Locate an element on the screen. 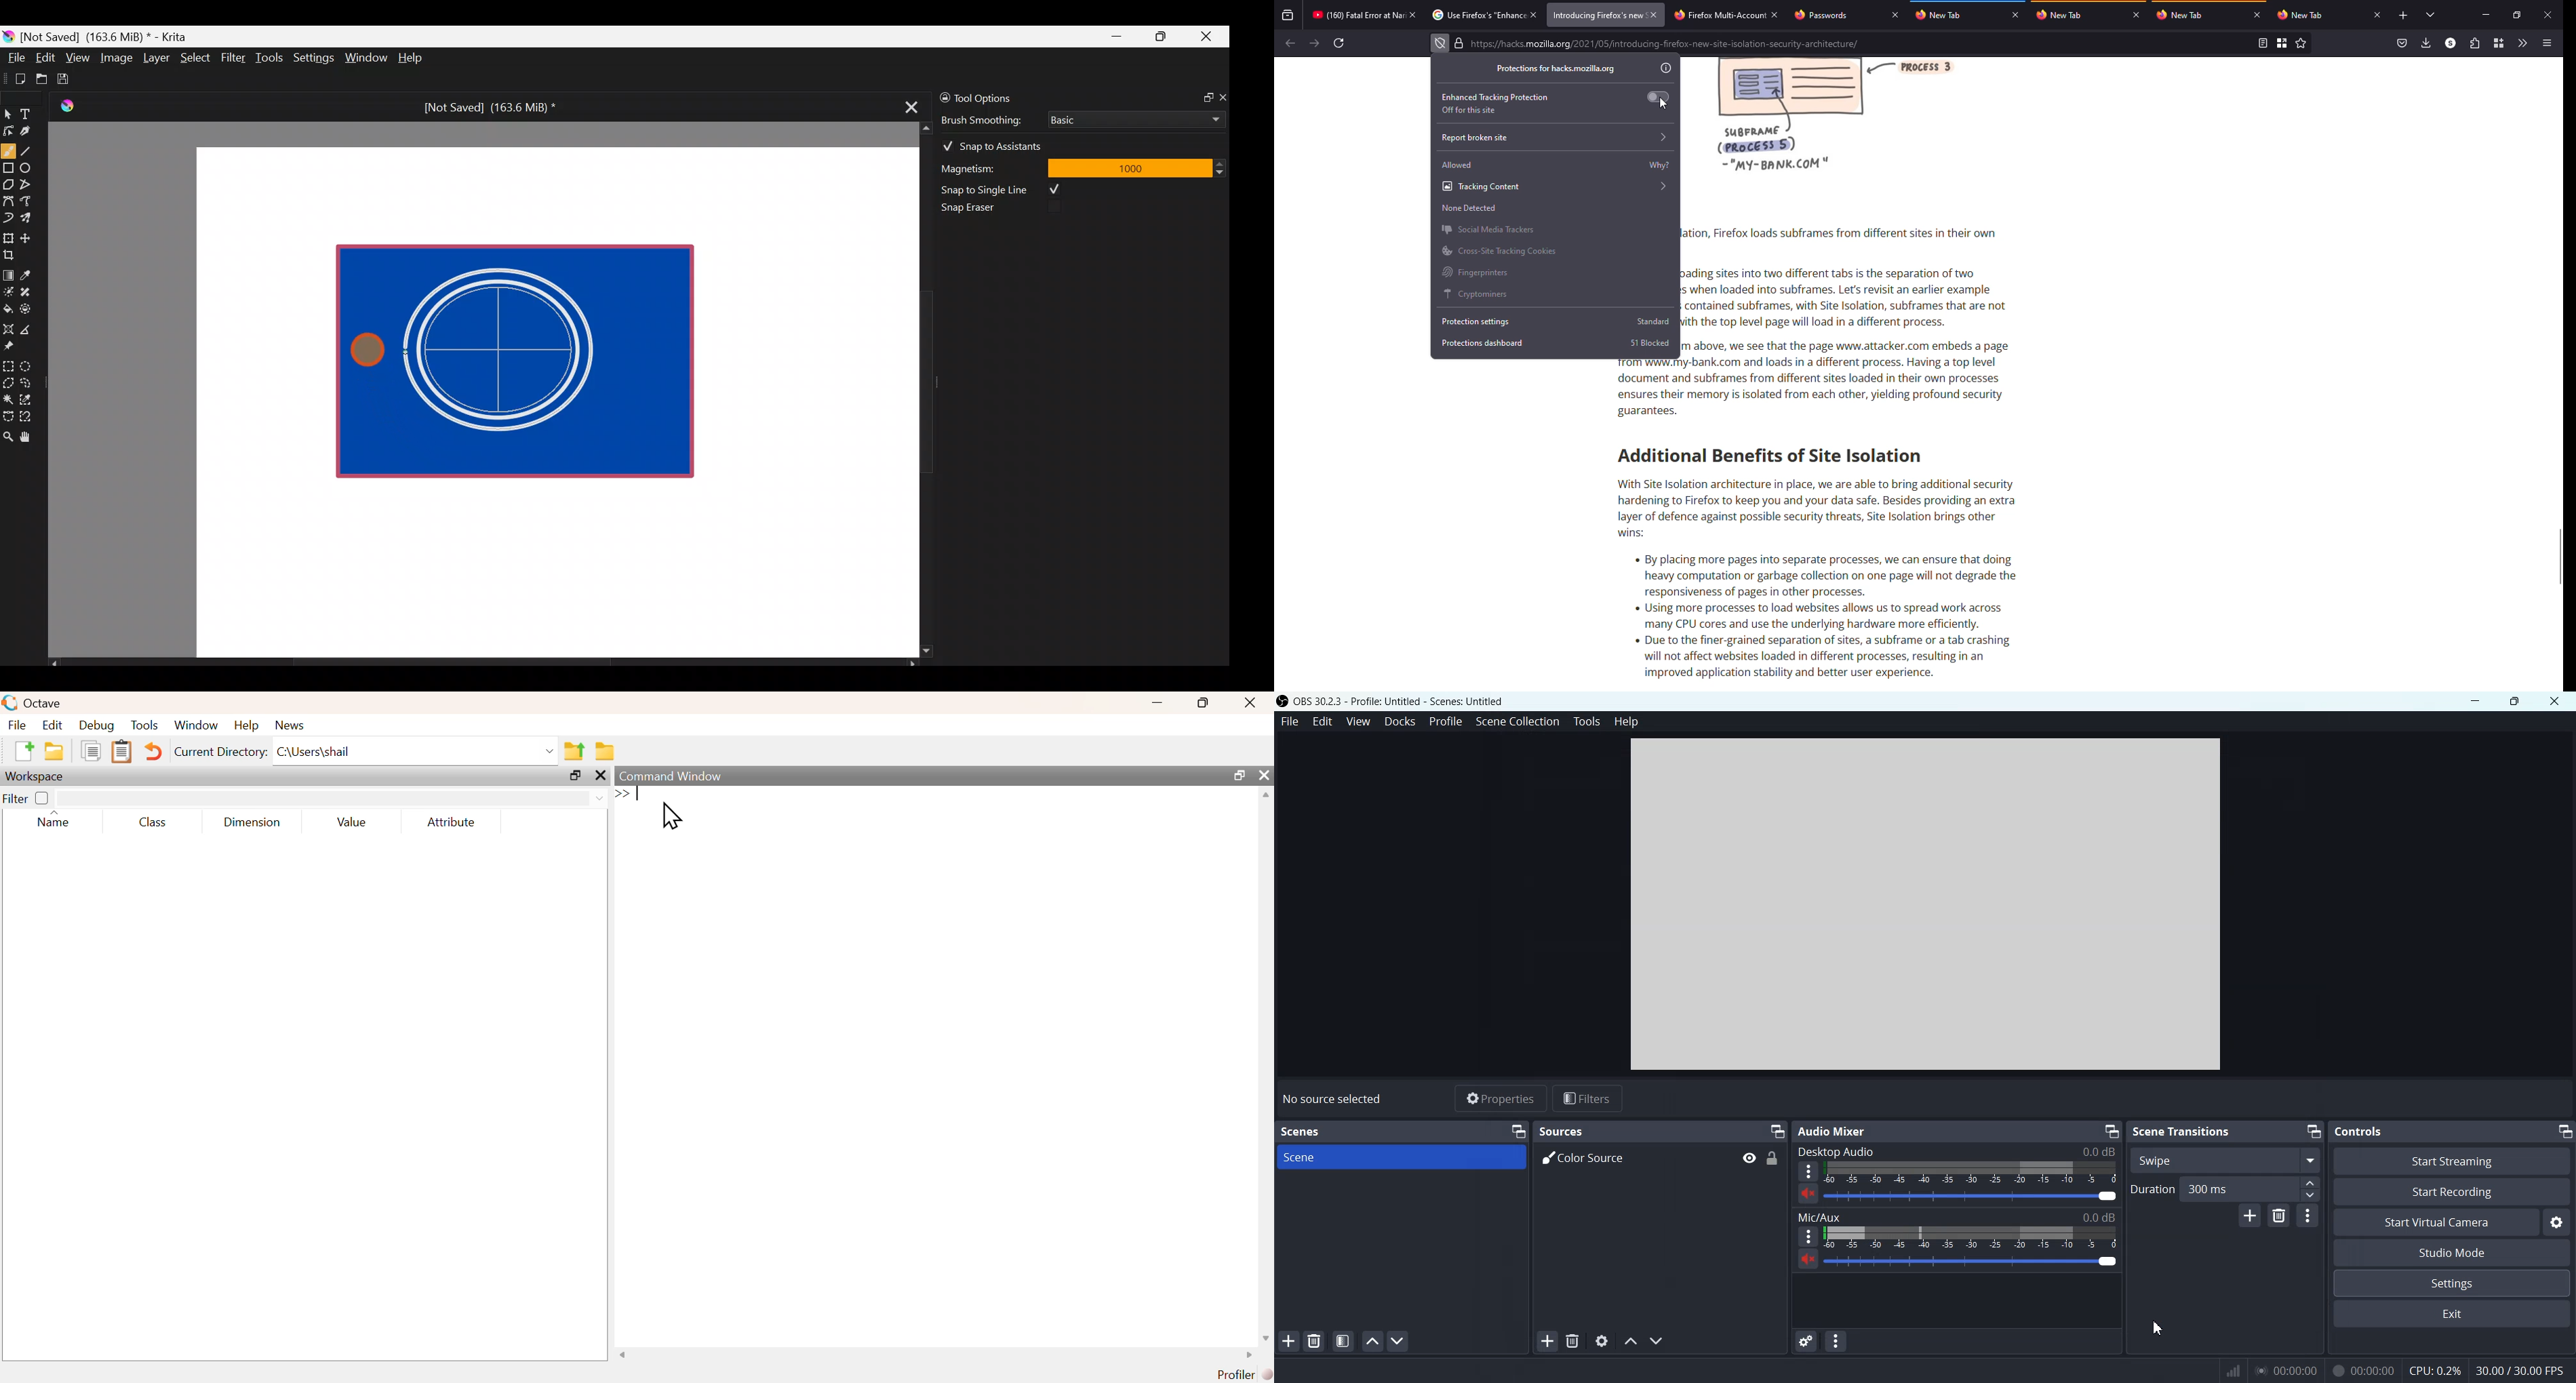 The width and height of the screenshot is (2576, 1400). tab is located at coordinates (1944, 15).